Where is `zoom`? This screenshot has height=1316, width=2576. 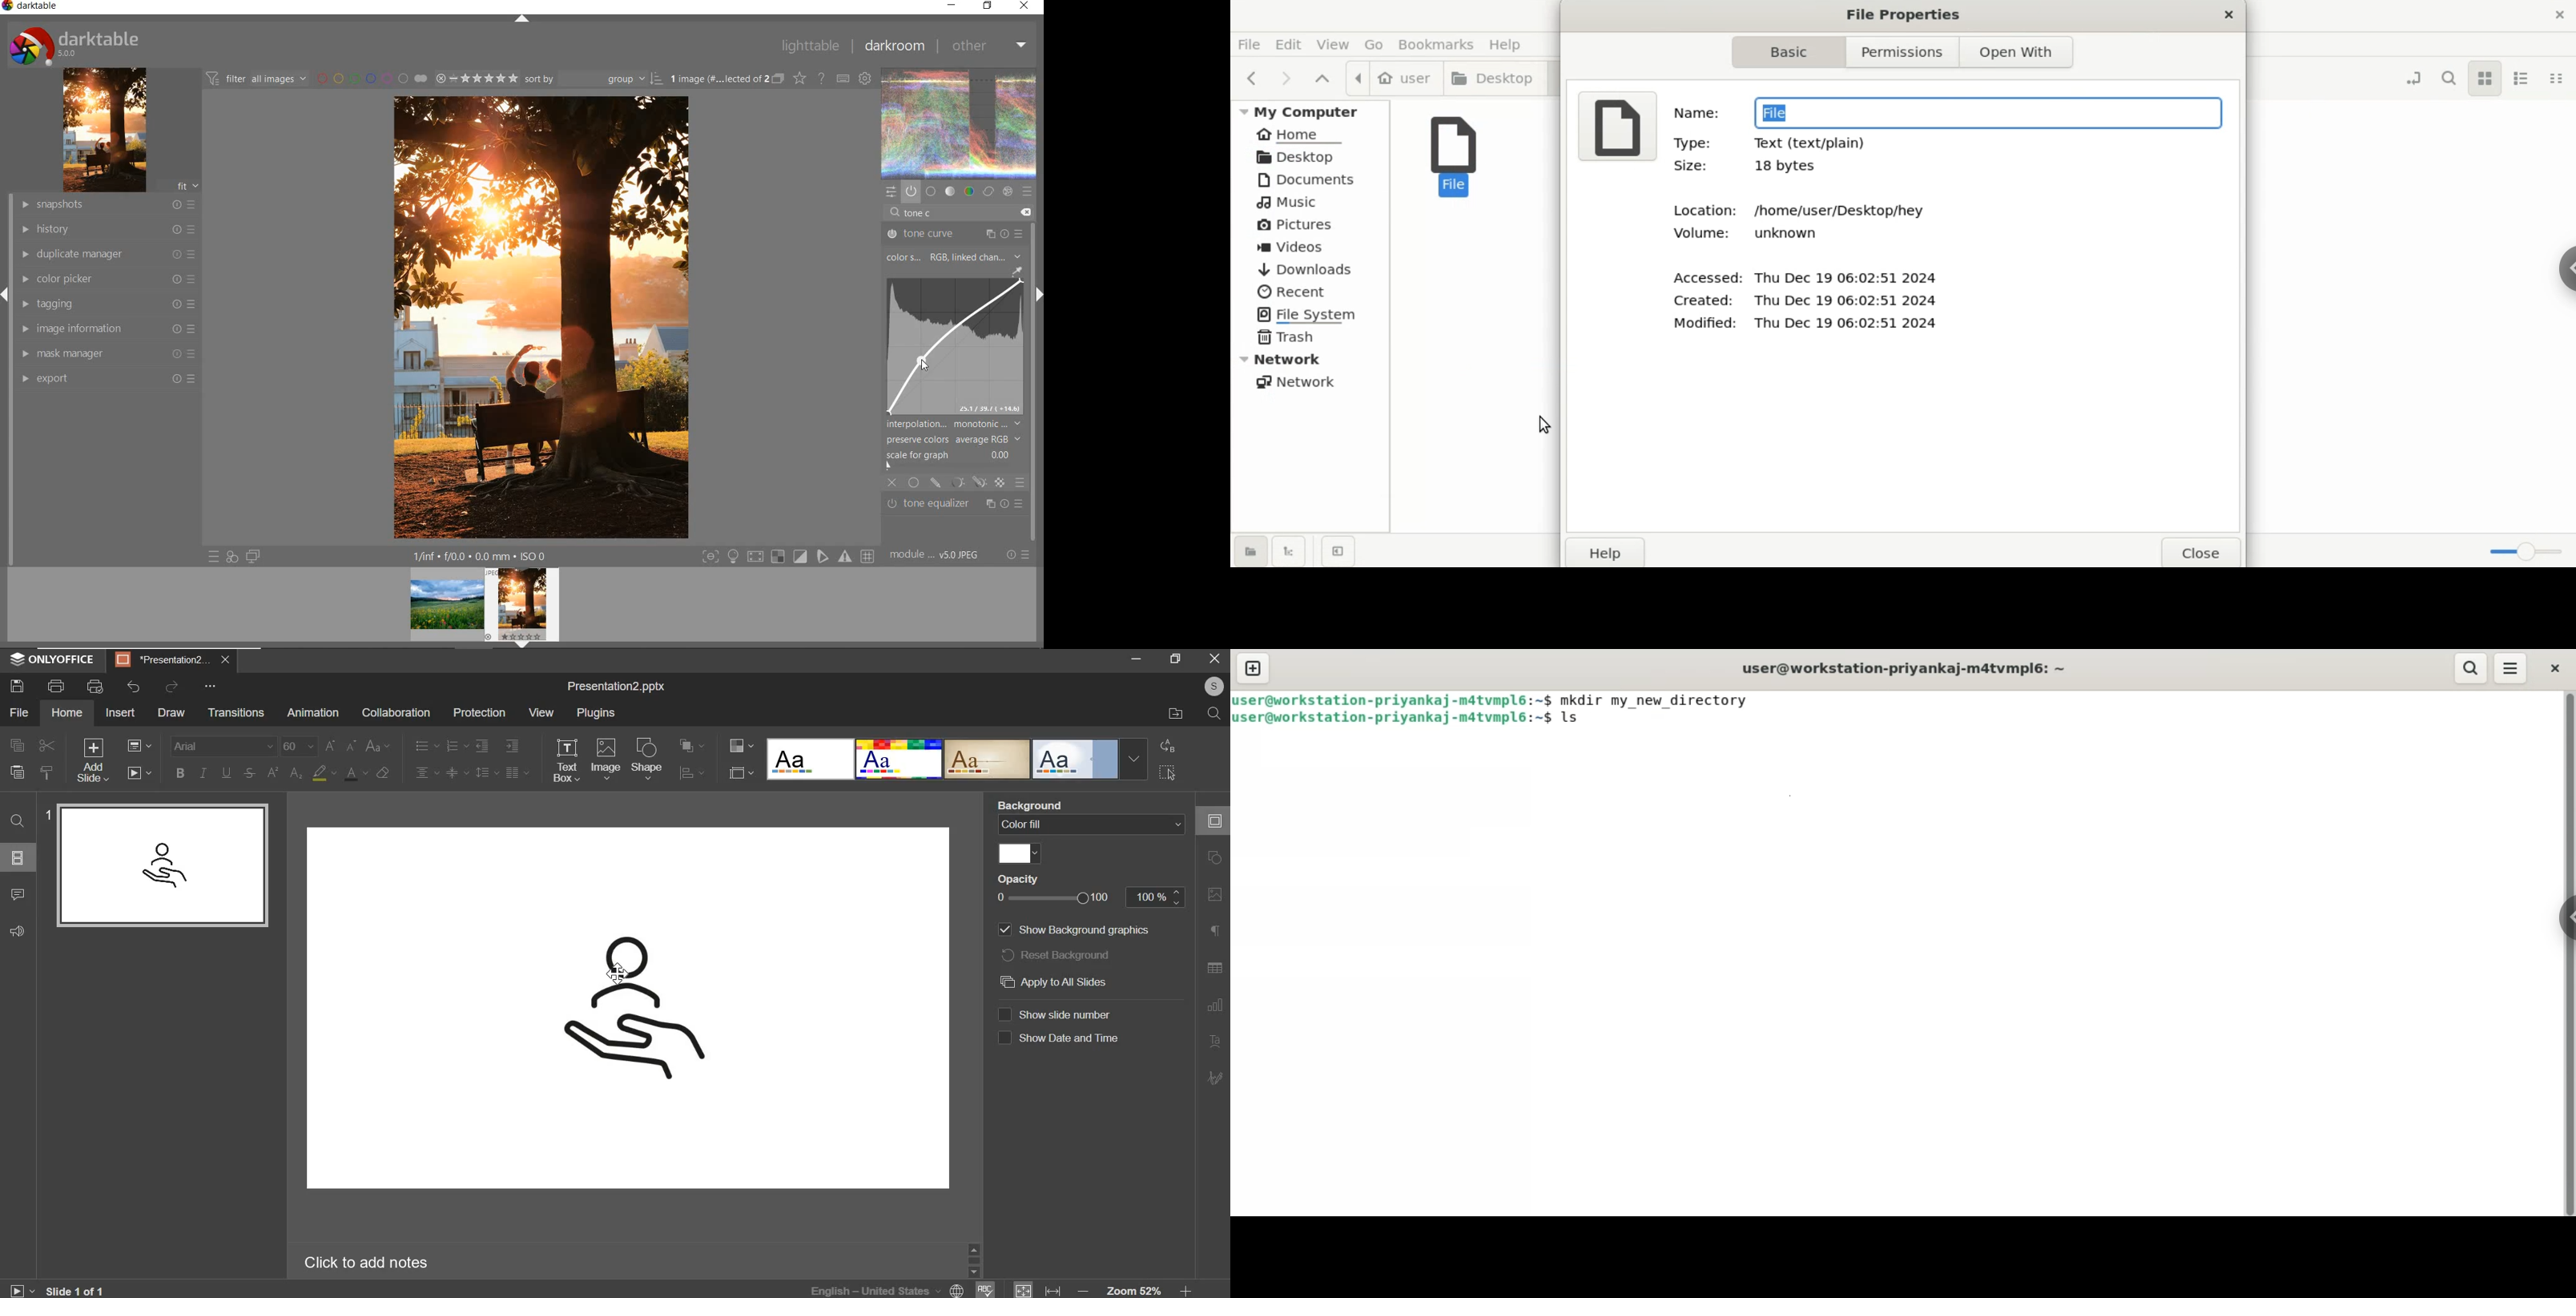
zoom is located at coordinates (1137, 1288).